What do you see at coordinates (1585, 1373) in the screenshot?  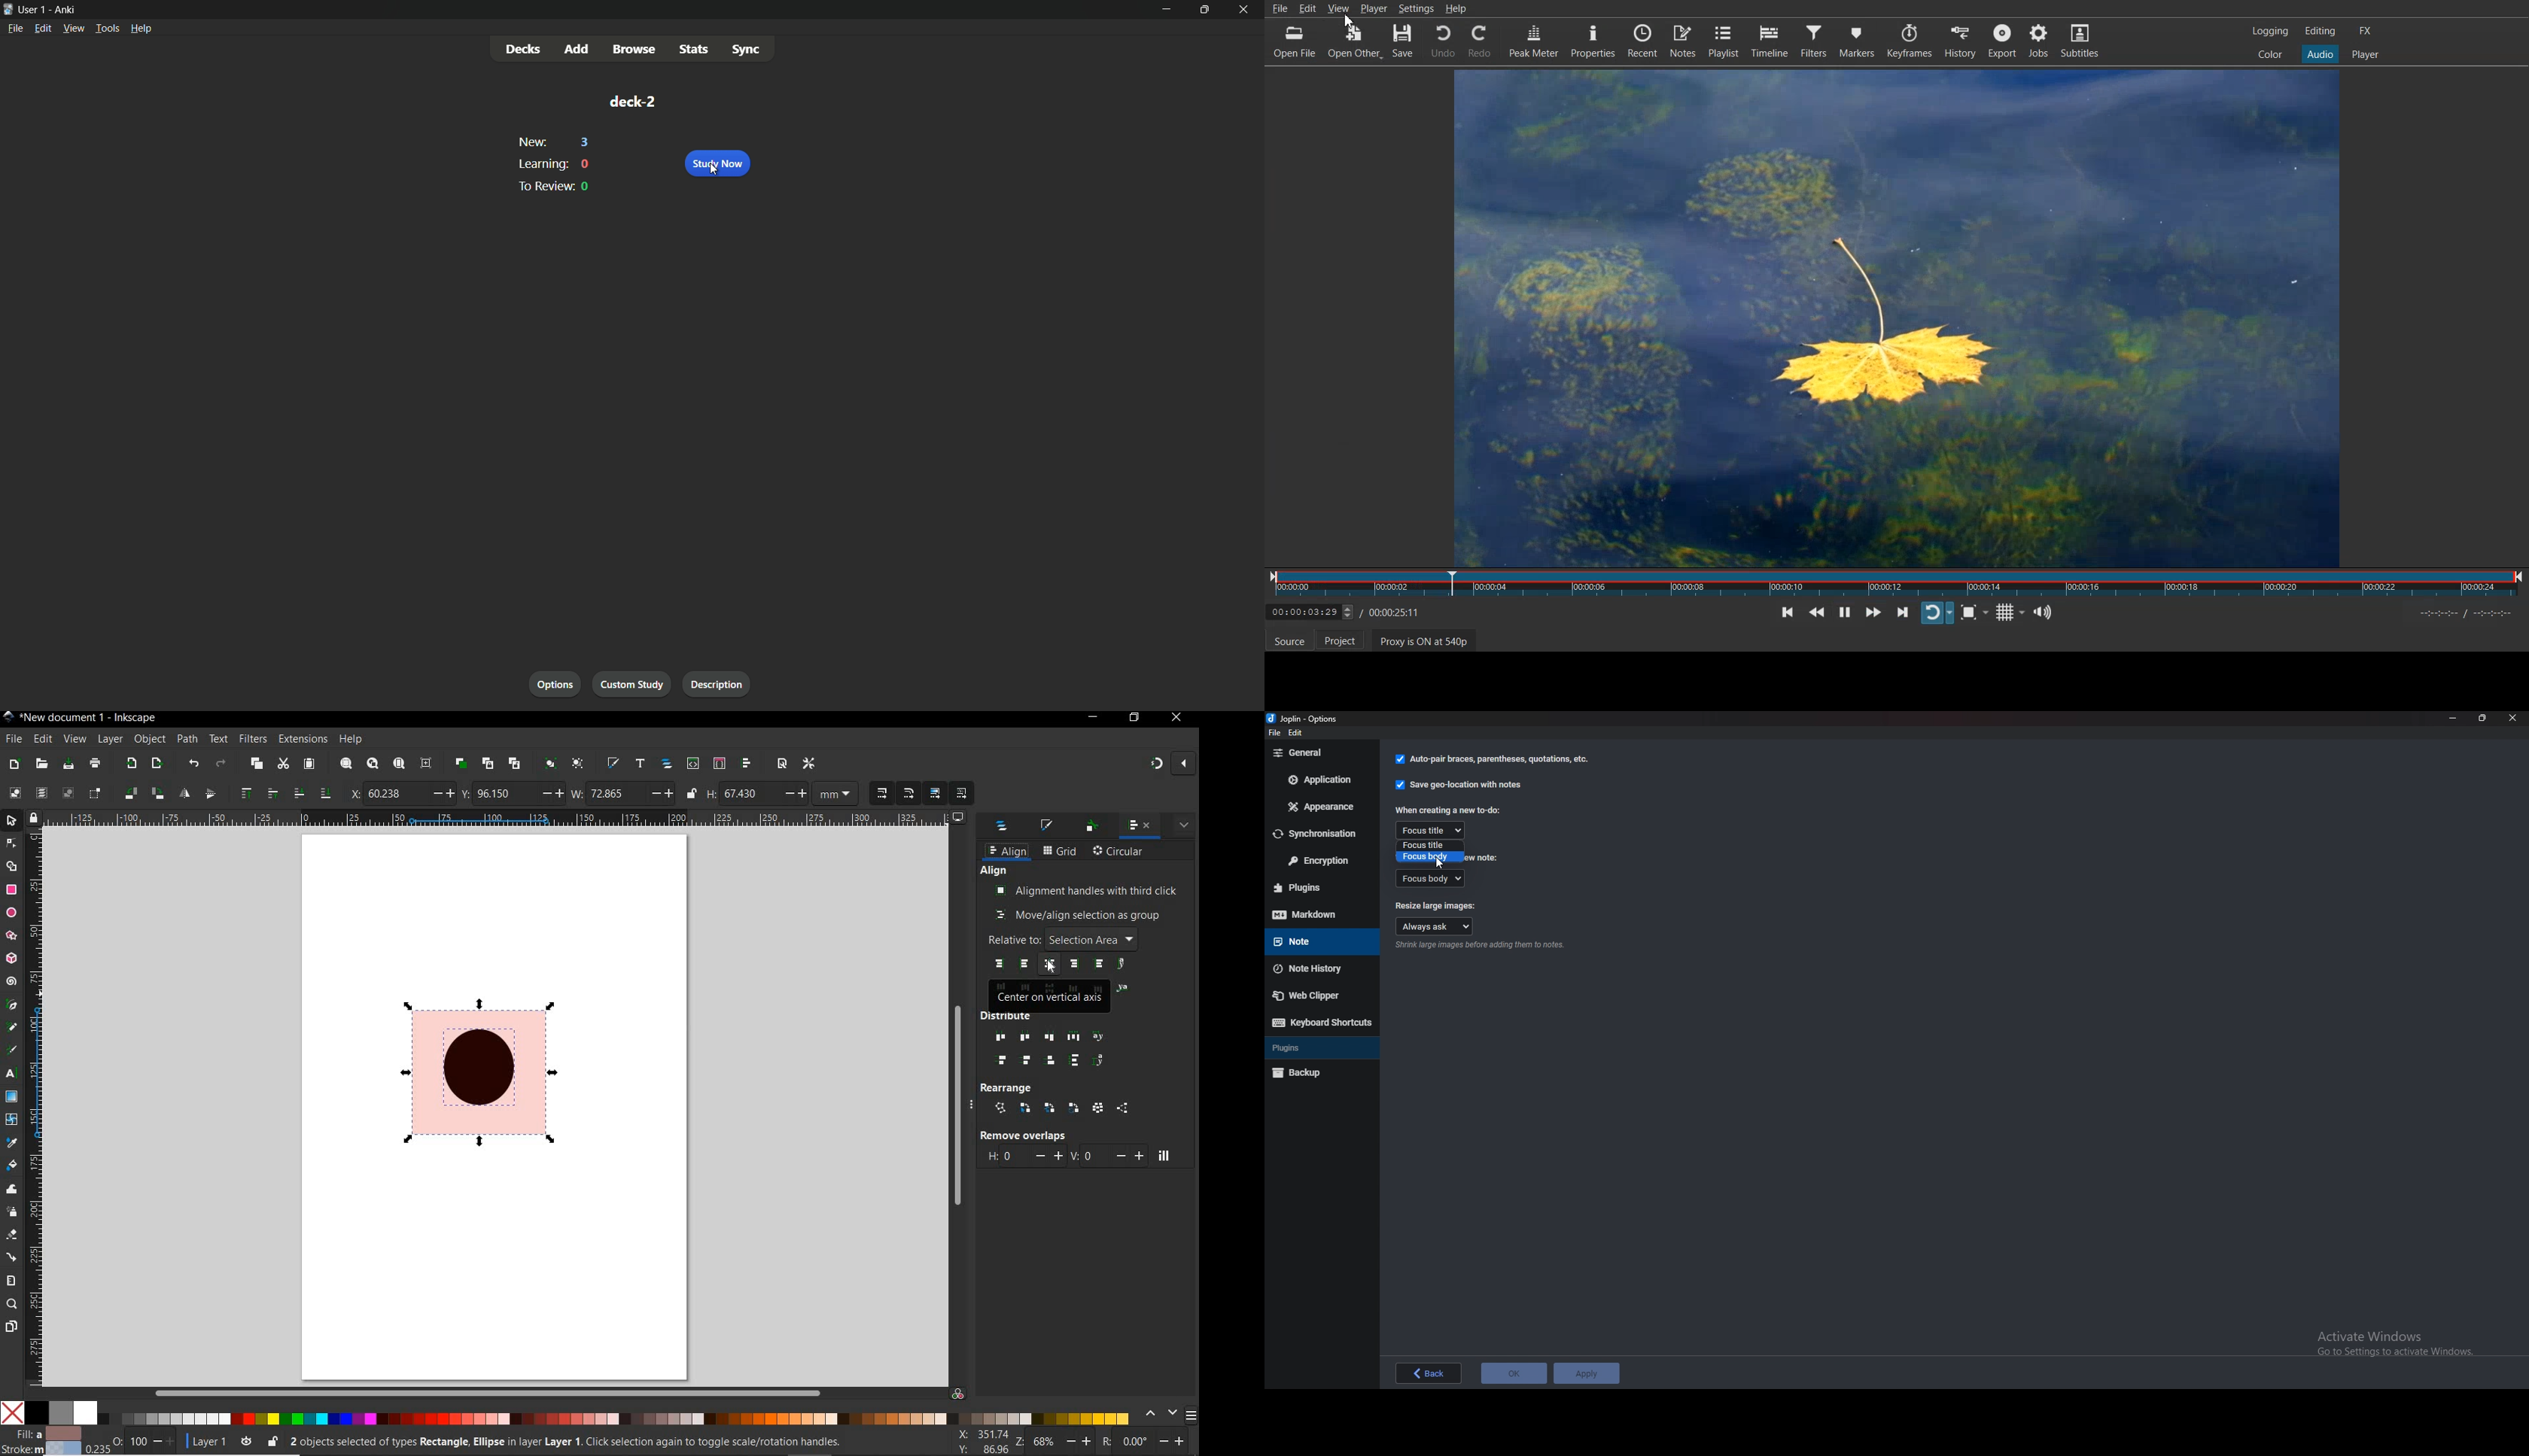 I see `applu` at bounding box center [1585, 1373].